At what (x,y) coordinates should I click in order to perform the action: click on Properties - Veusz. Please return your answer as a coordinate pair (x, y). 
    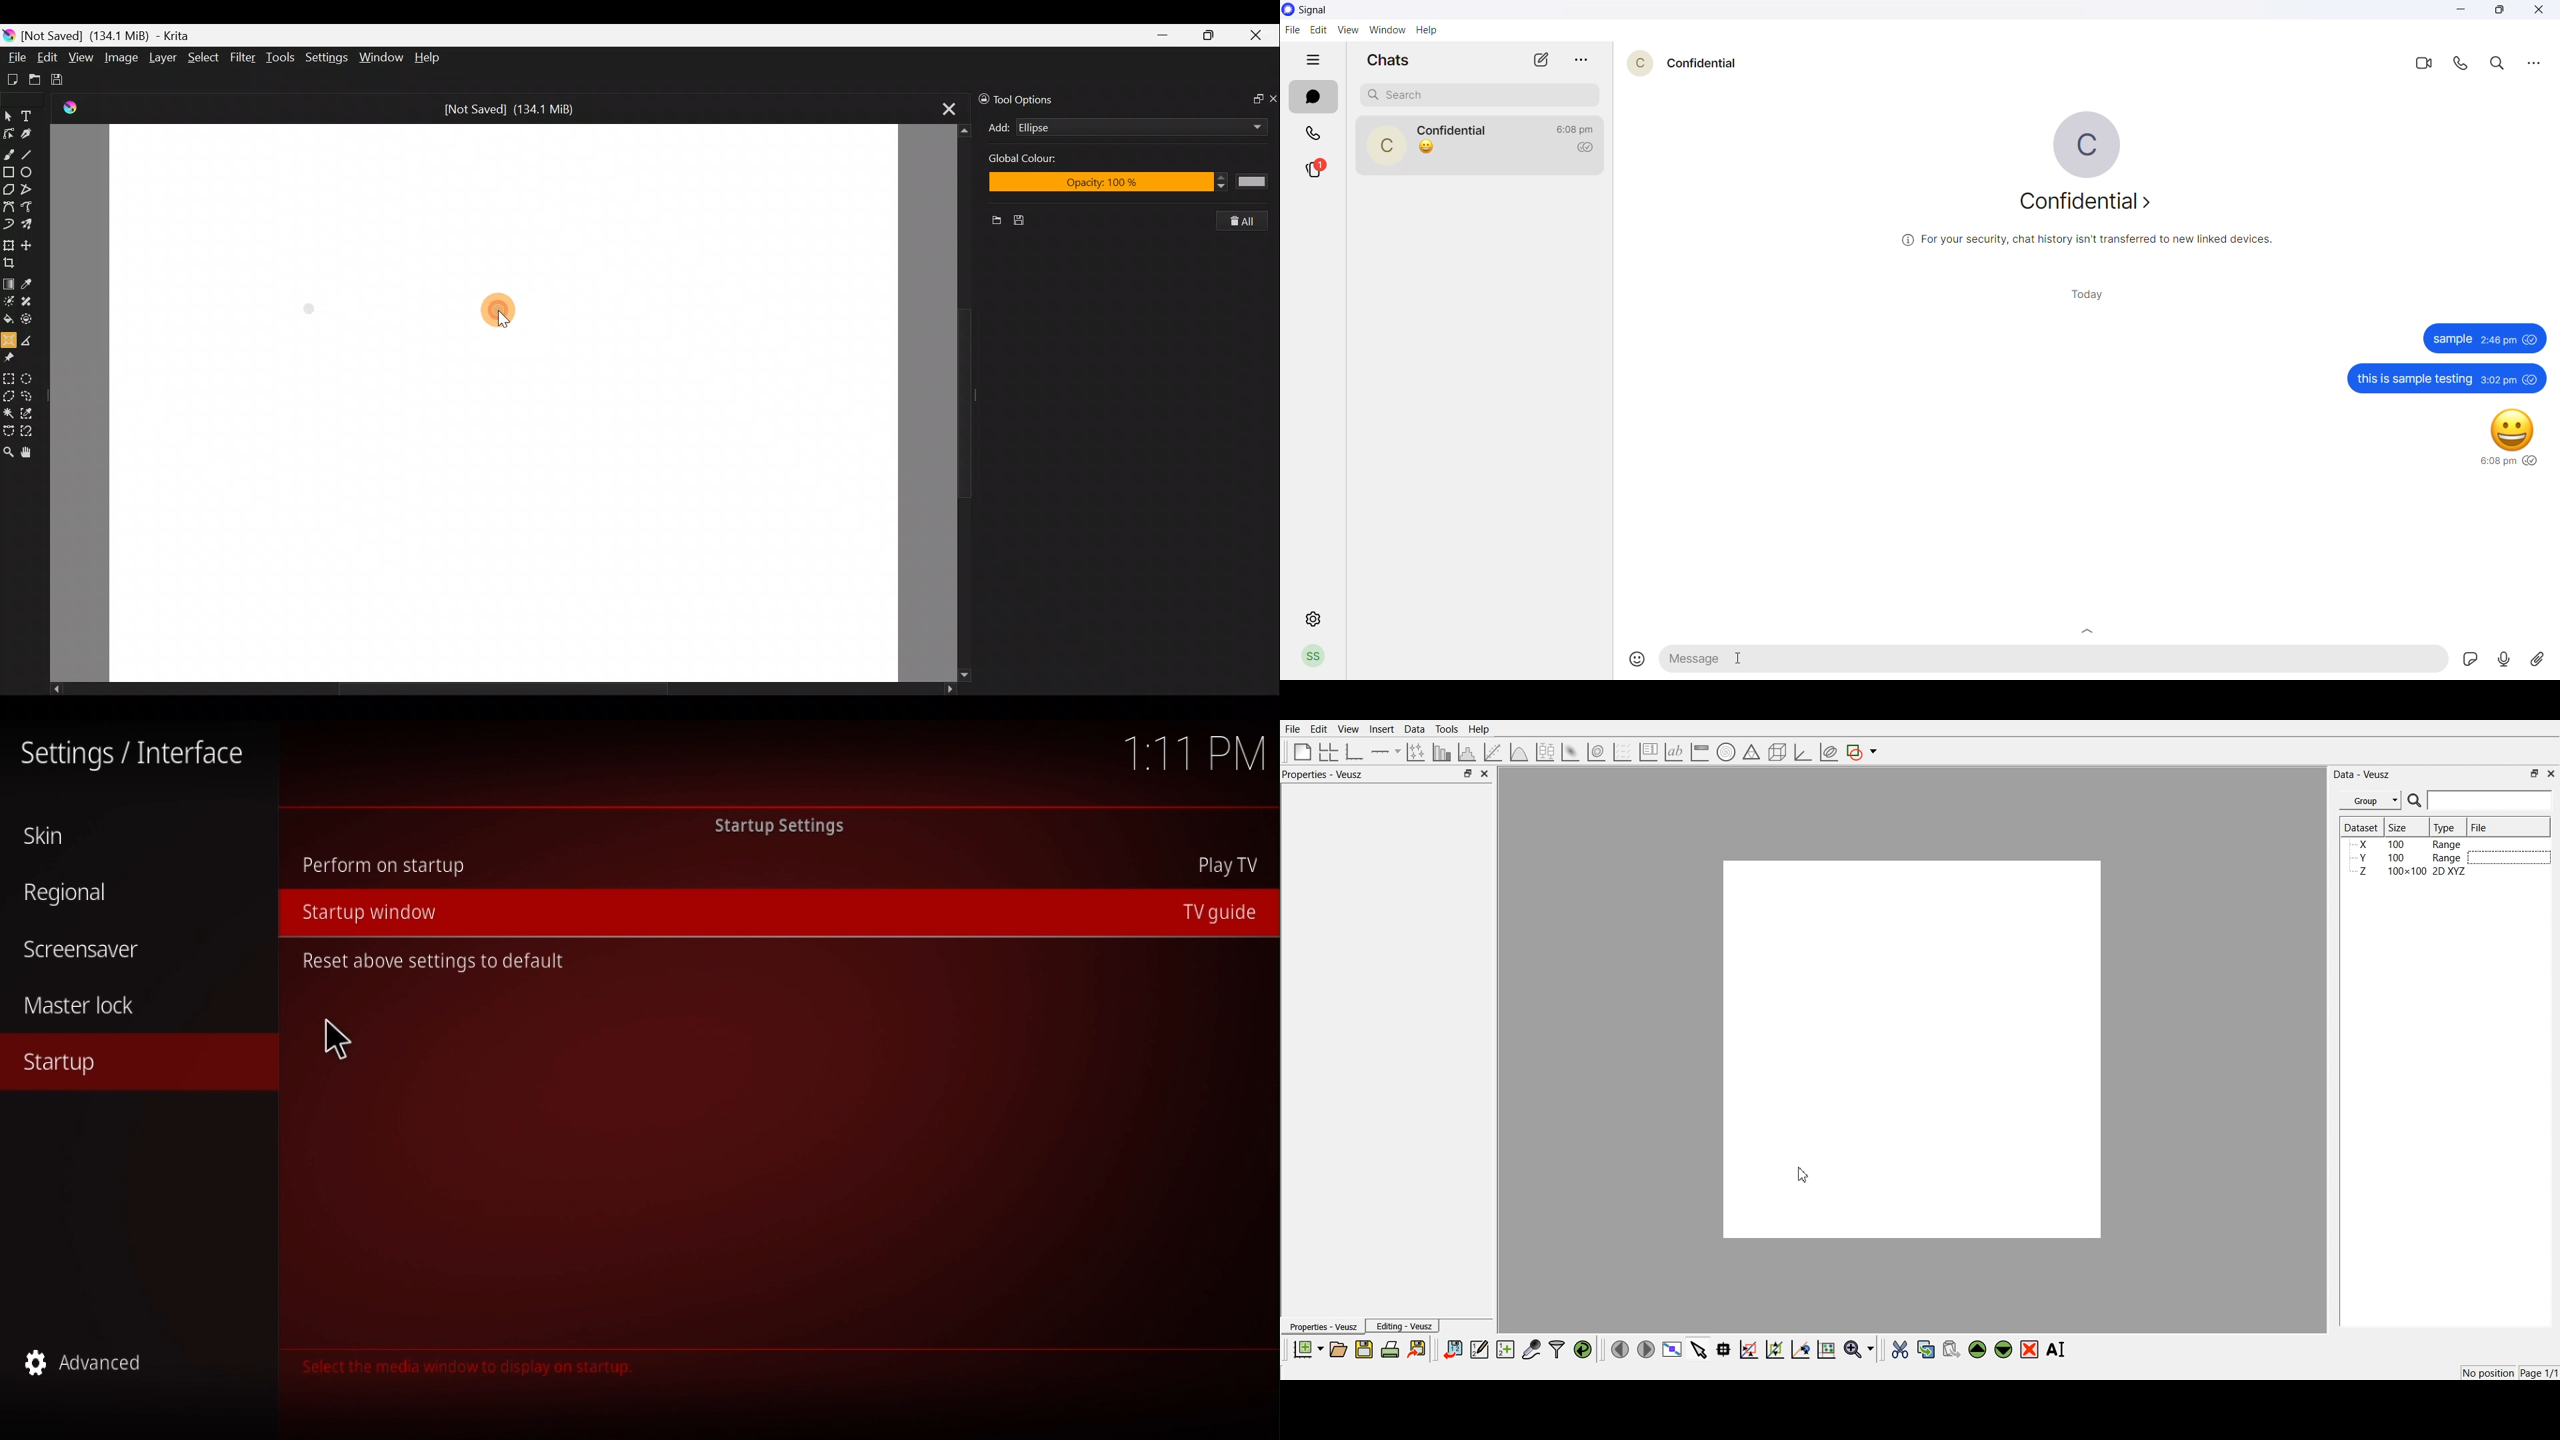
    Looking at the image, I should click on (1322, 1326).